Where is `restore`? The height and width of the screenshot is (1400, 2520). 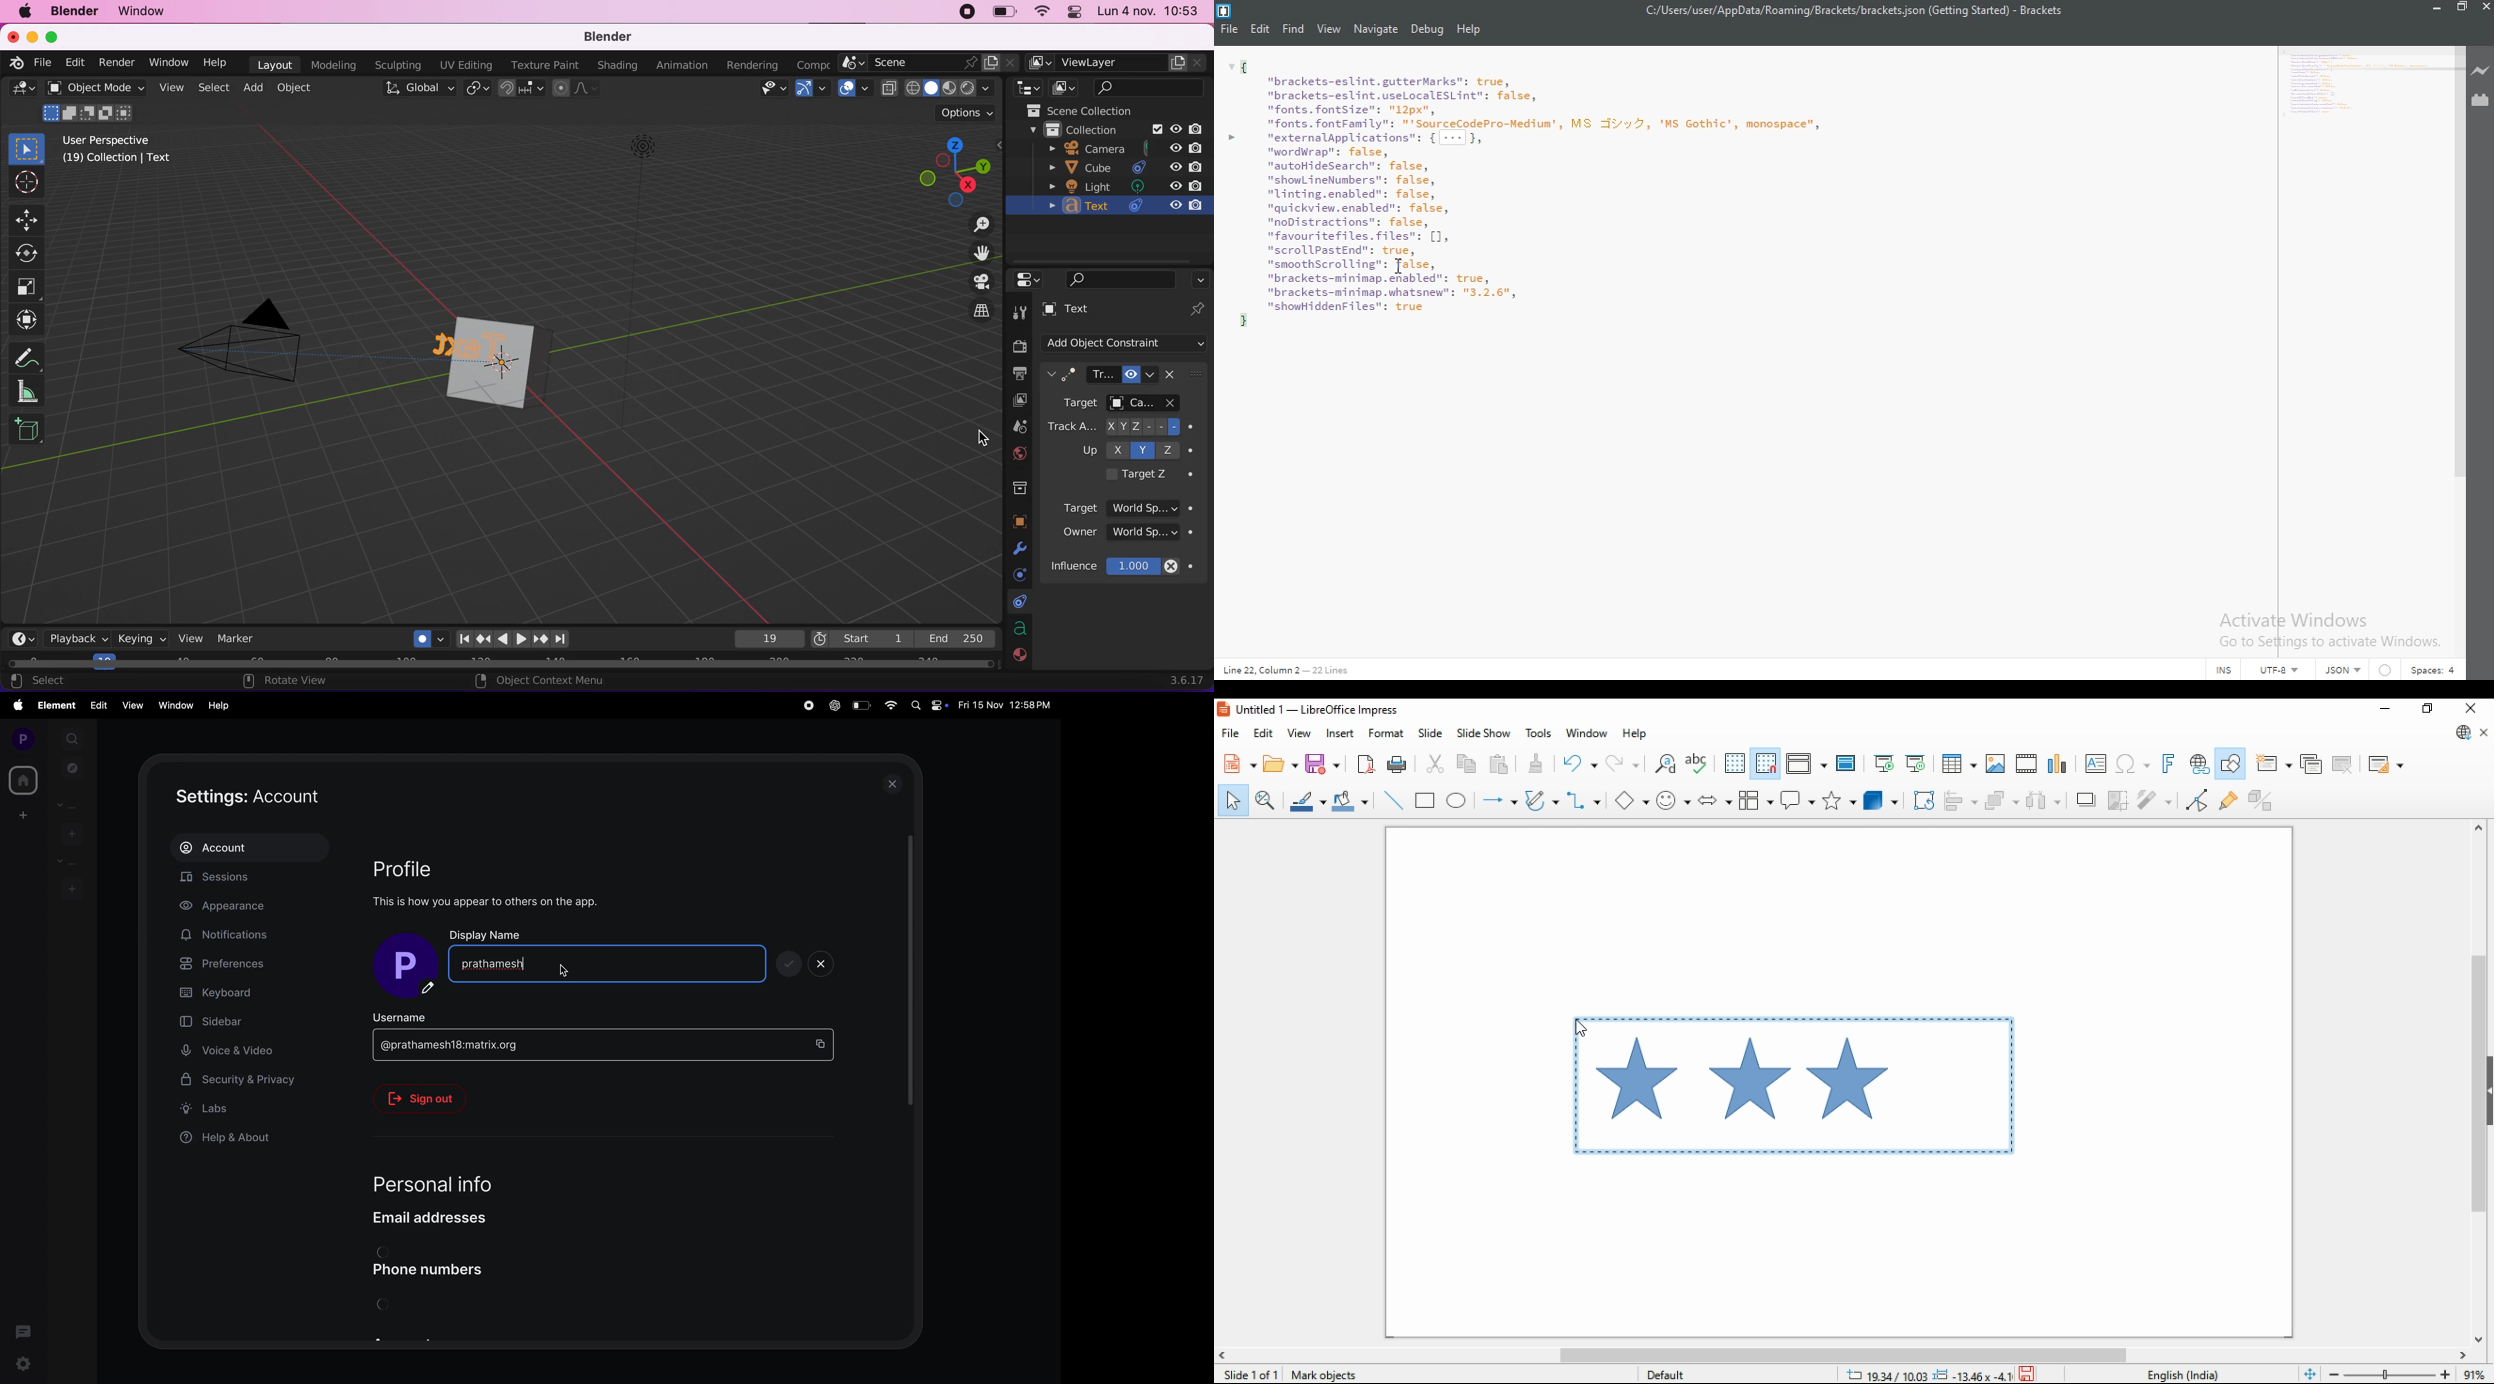
restore is located at coordinates (2429, 709).